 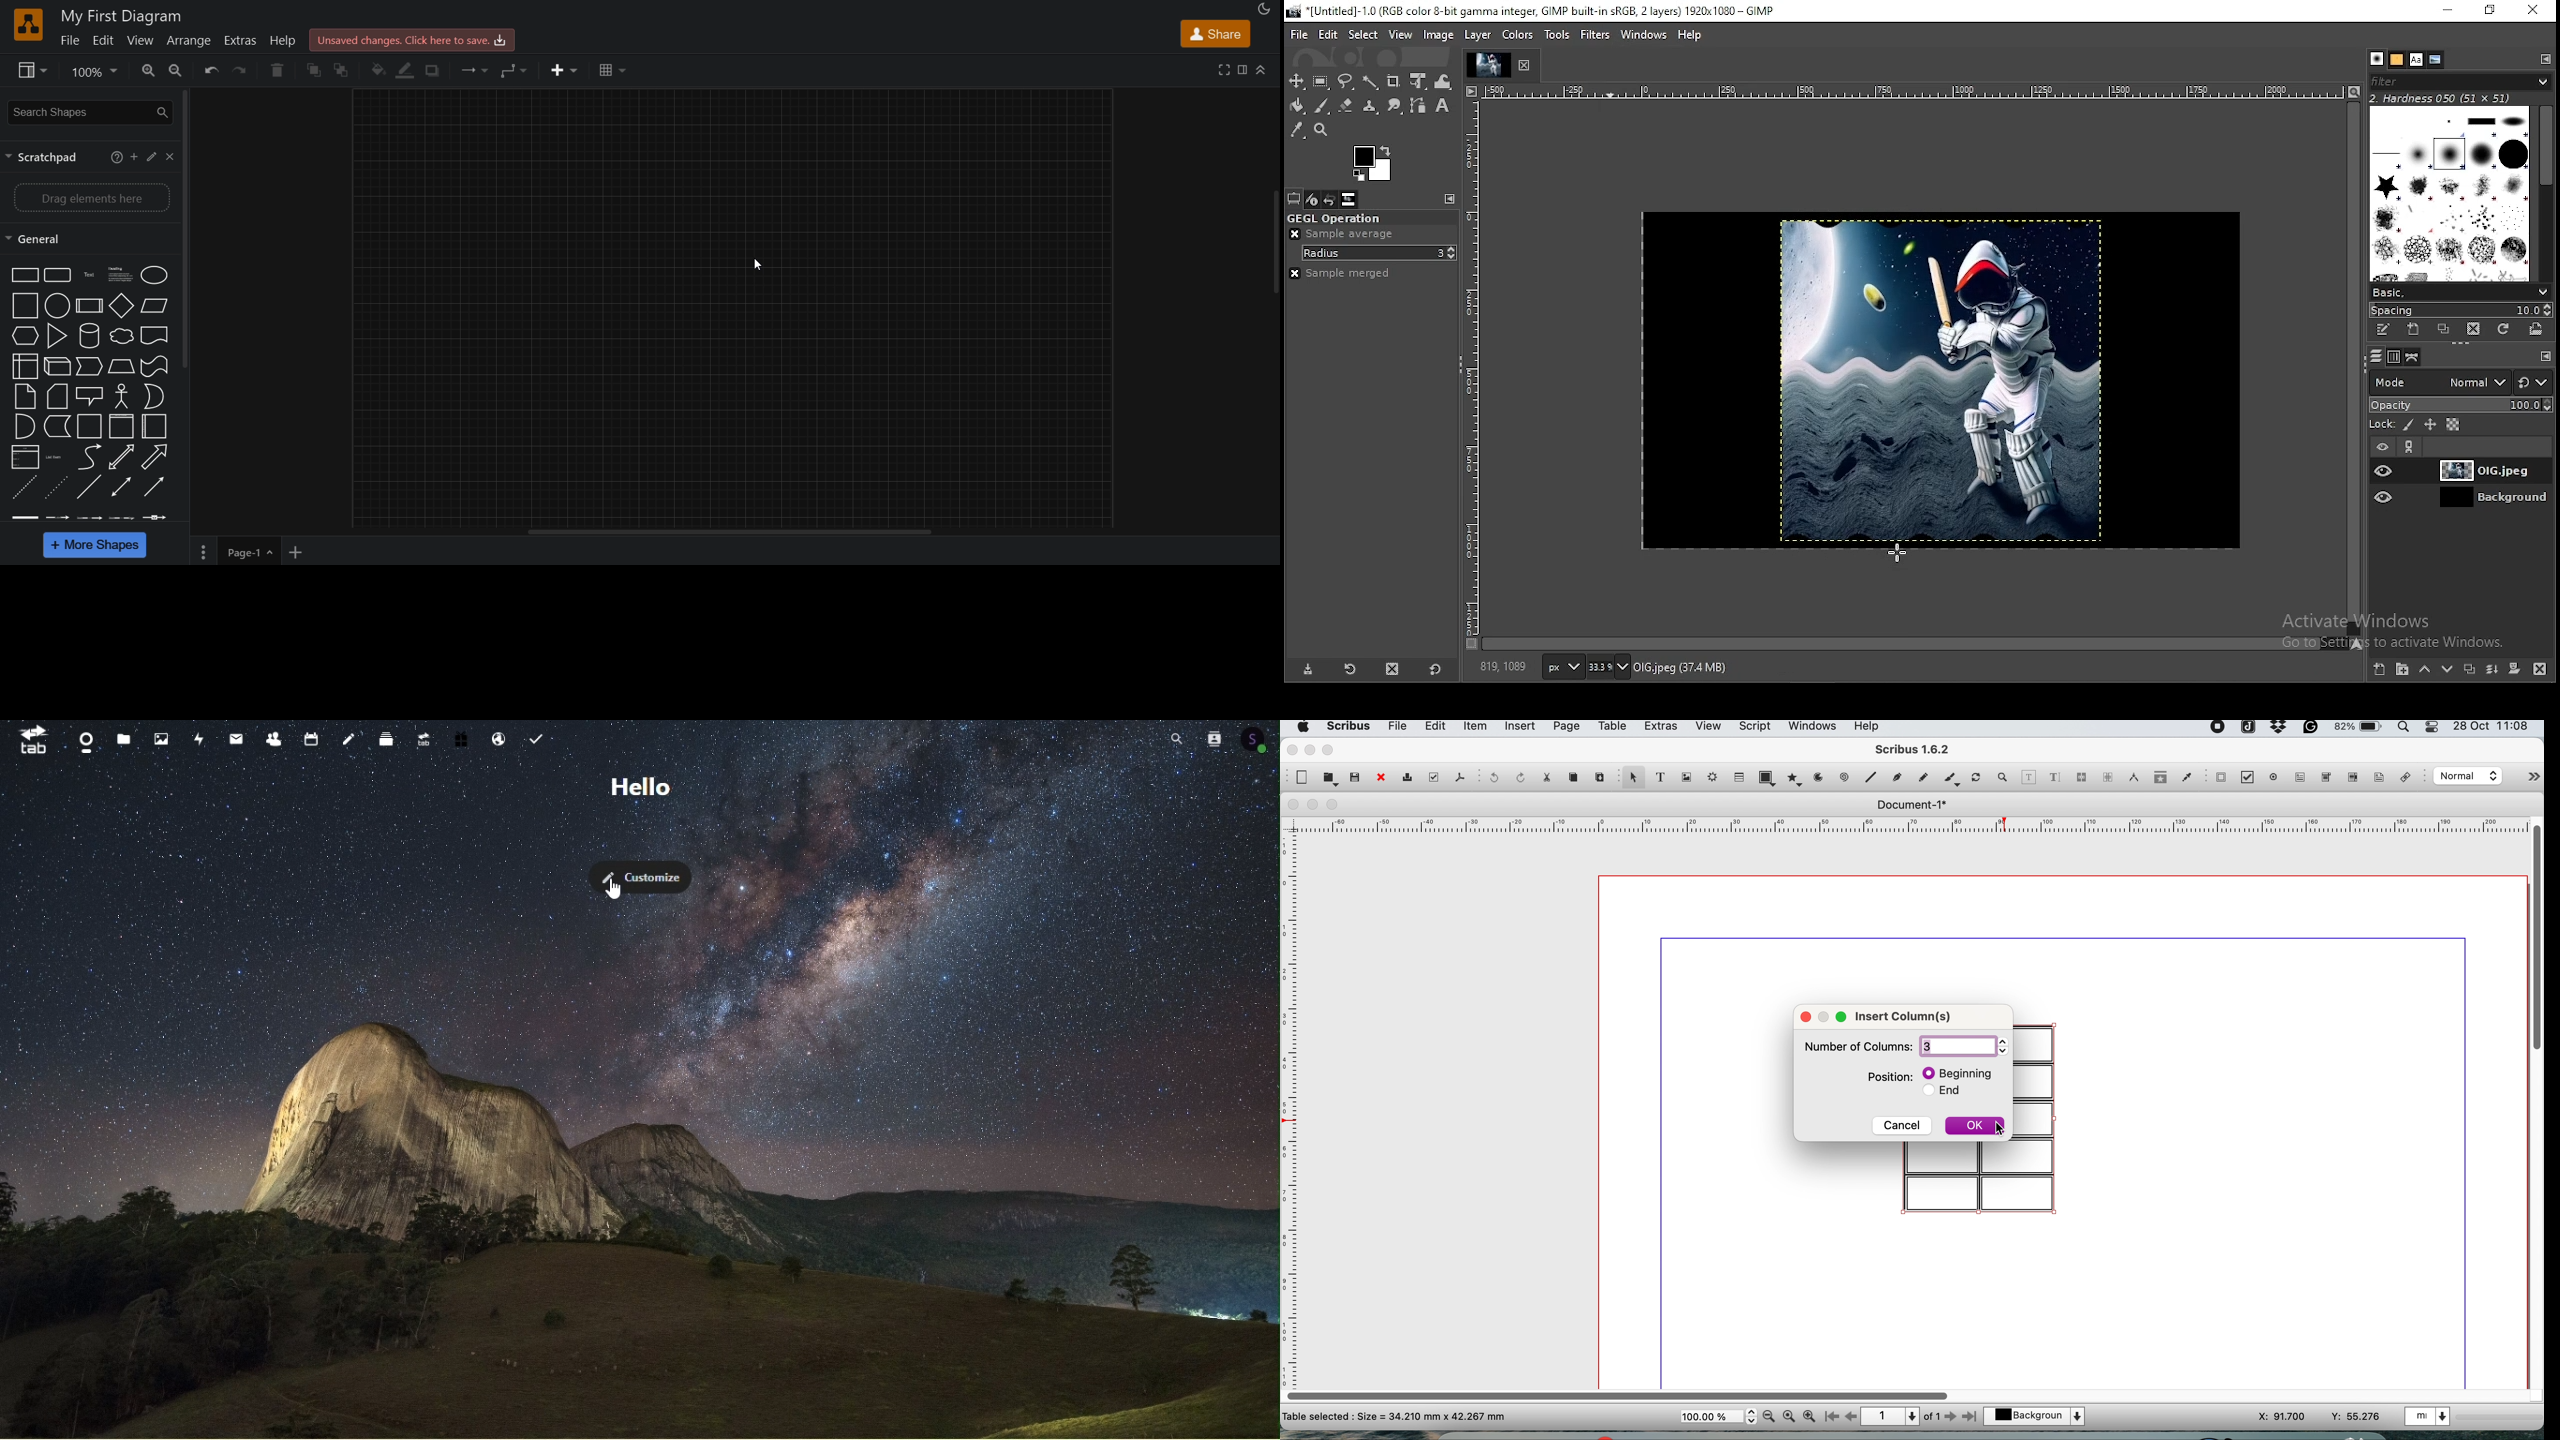 What do you see at coordinates (1684, 778) in the screenshot?
I see `image frame` at bounding box center [1684, 778].